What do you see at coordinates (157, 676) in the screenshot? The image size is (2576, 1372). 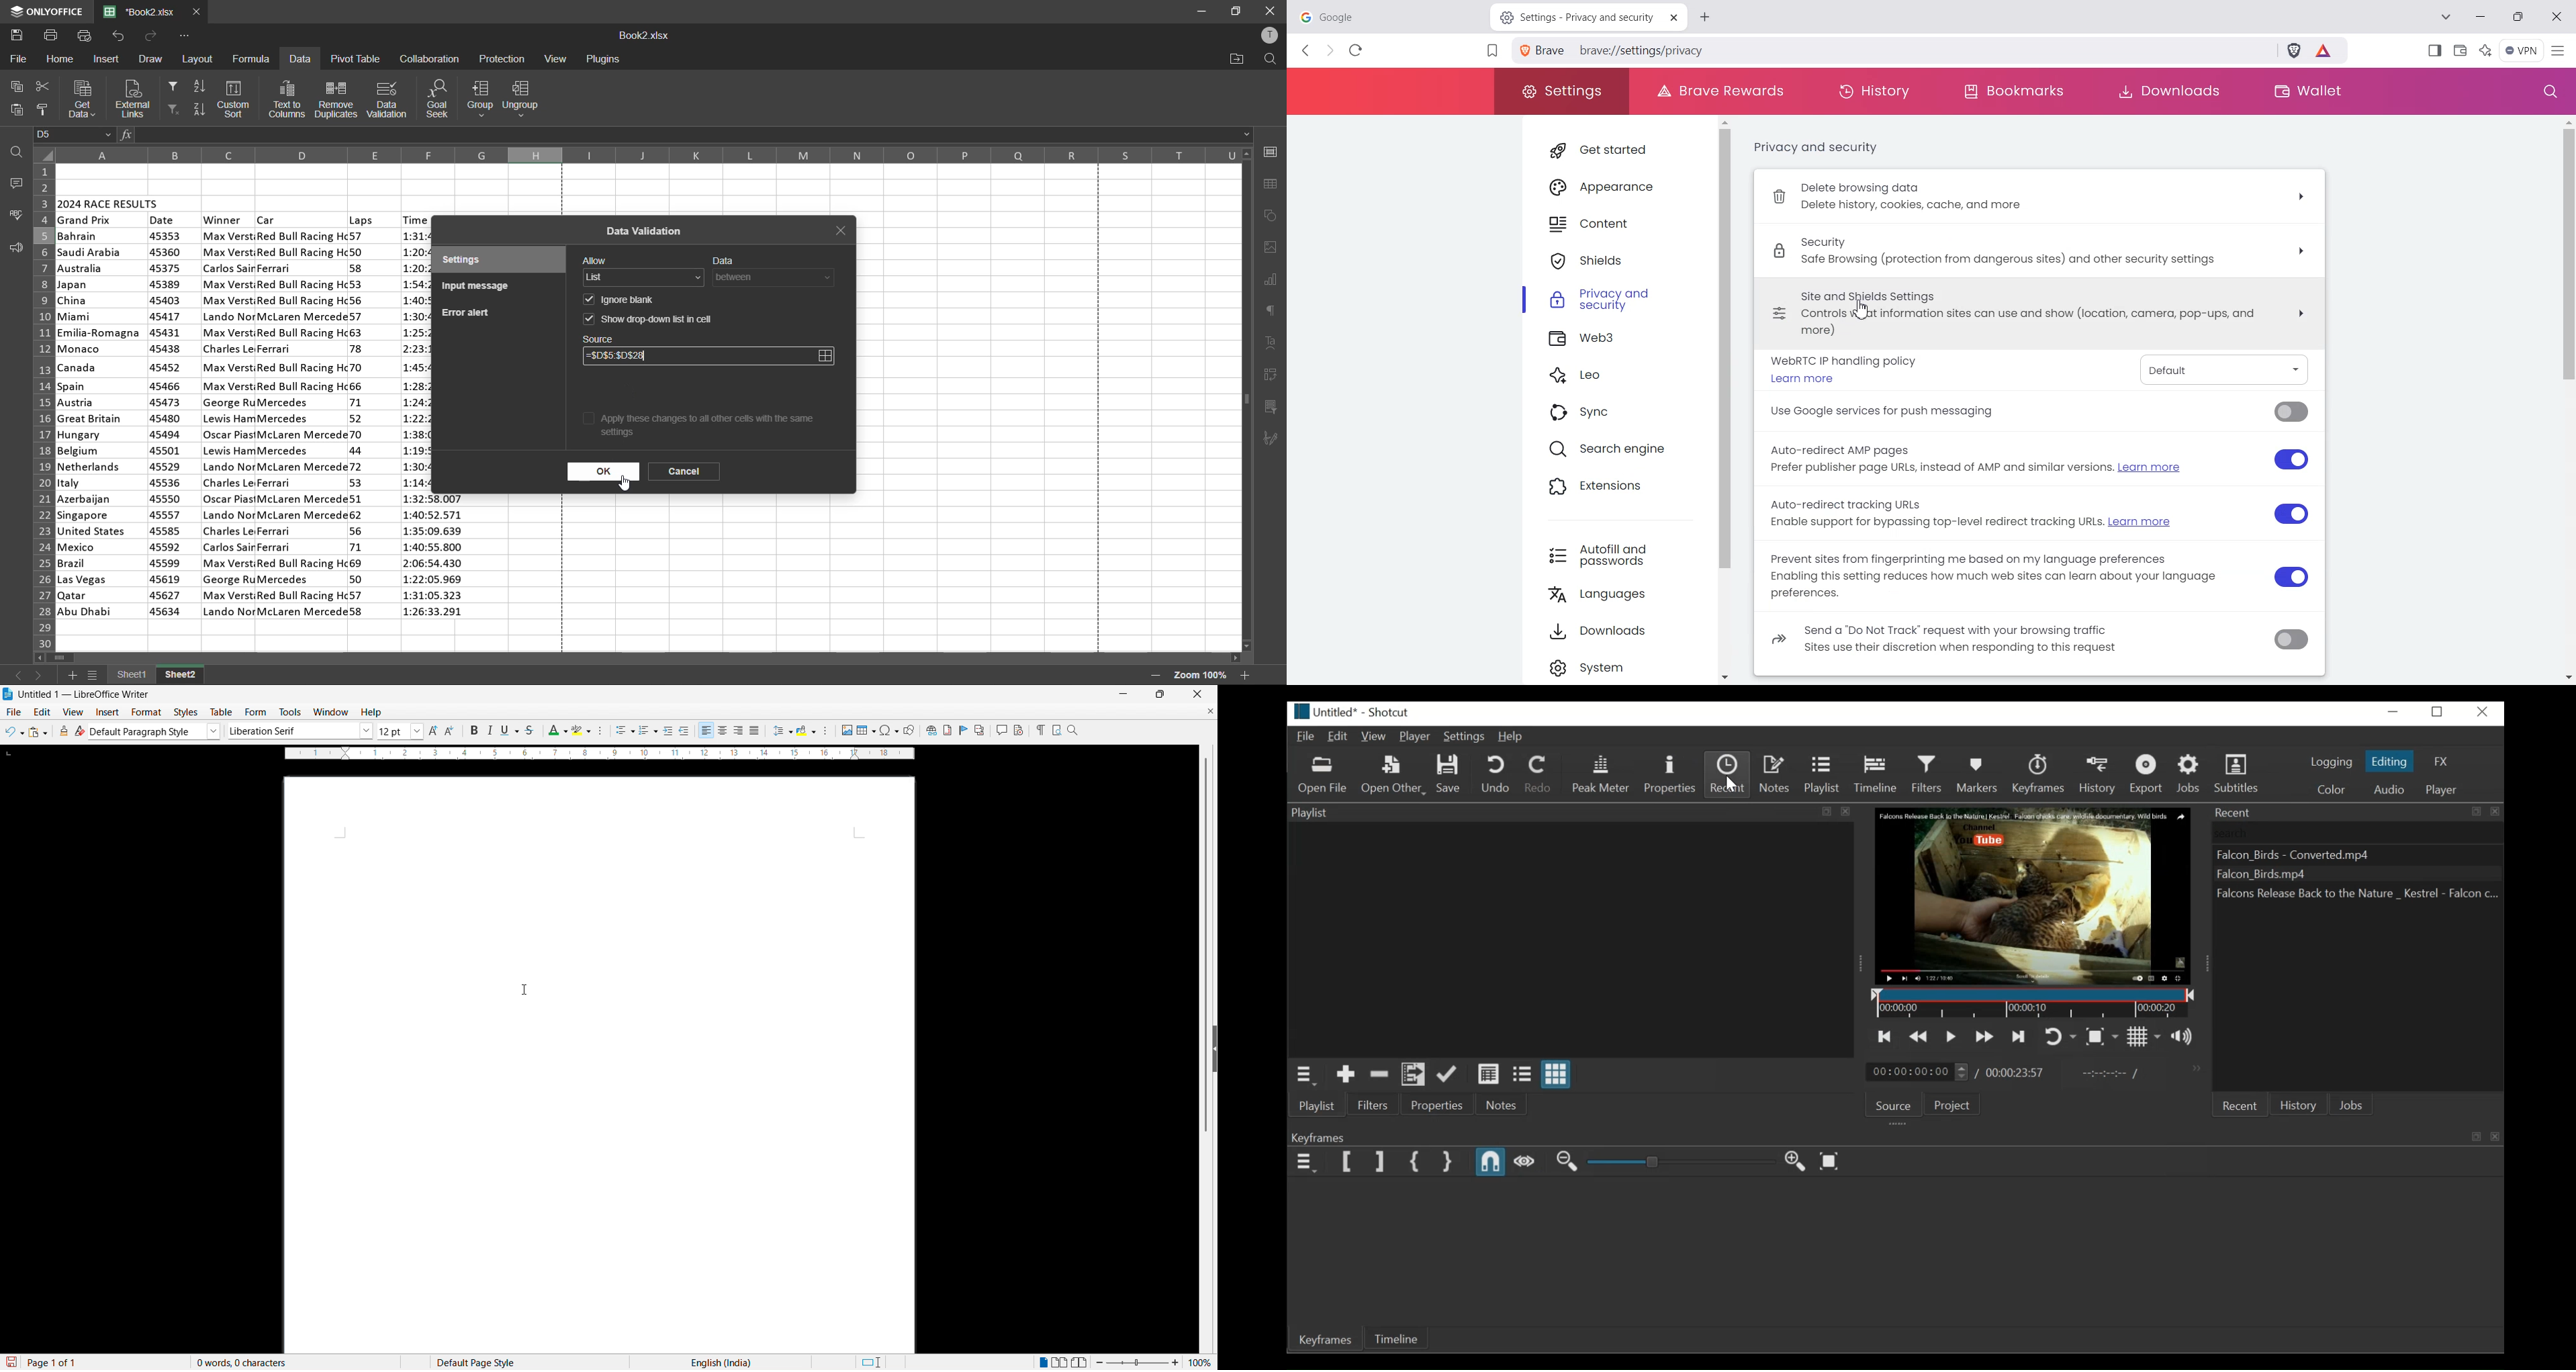 I see `sheet names` at bounding box center [157, 676].